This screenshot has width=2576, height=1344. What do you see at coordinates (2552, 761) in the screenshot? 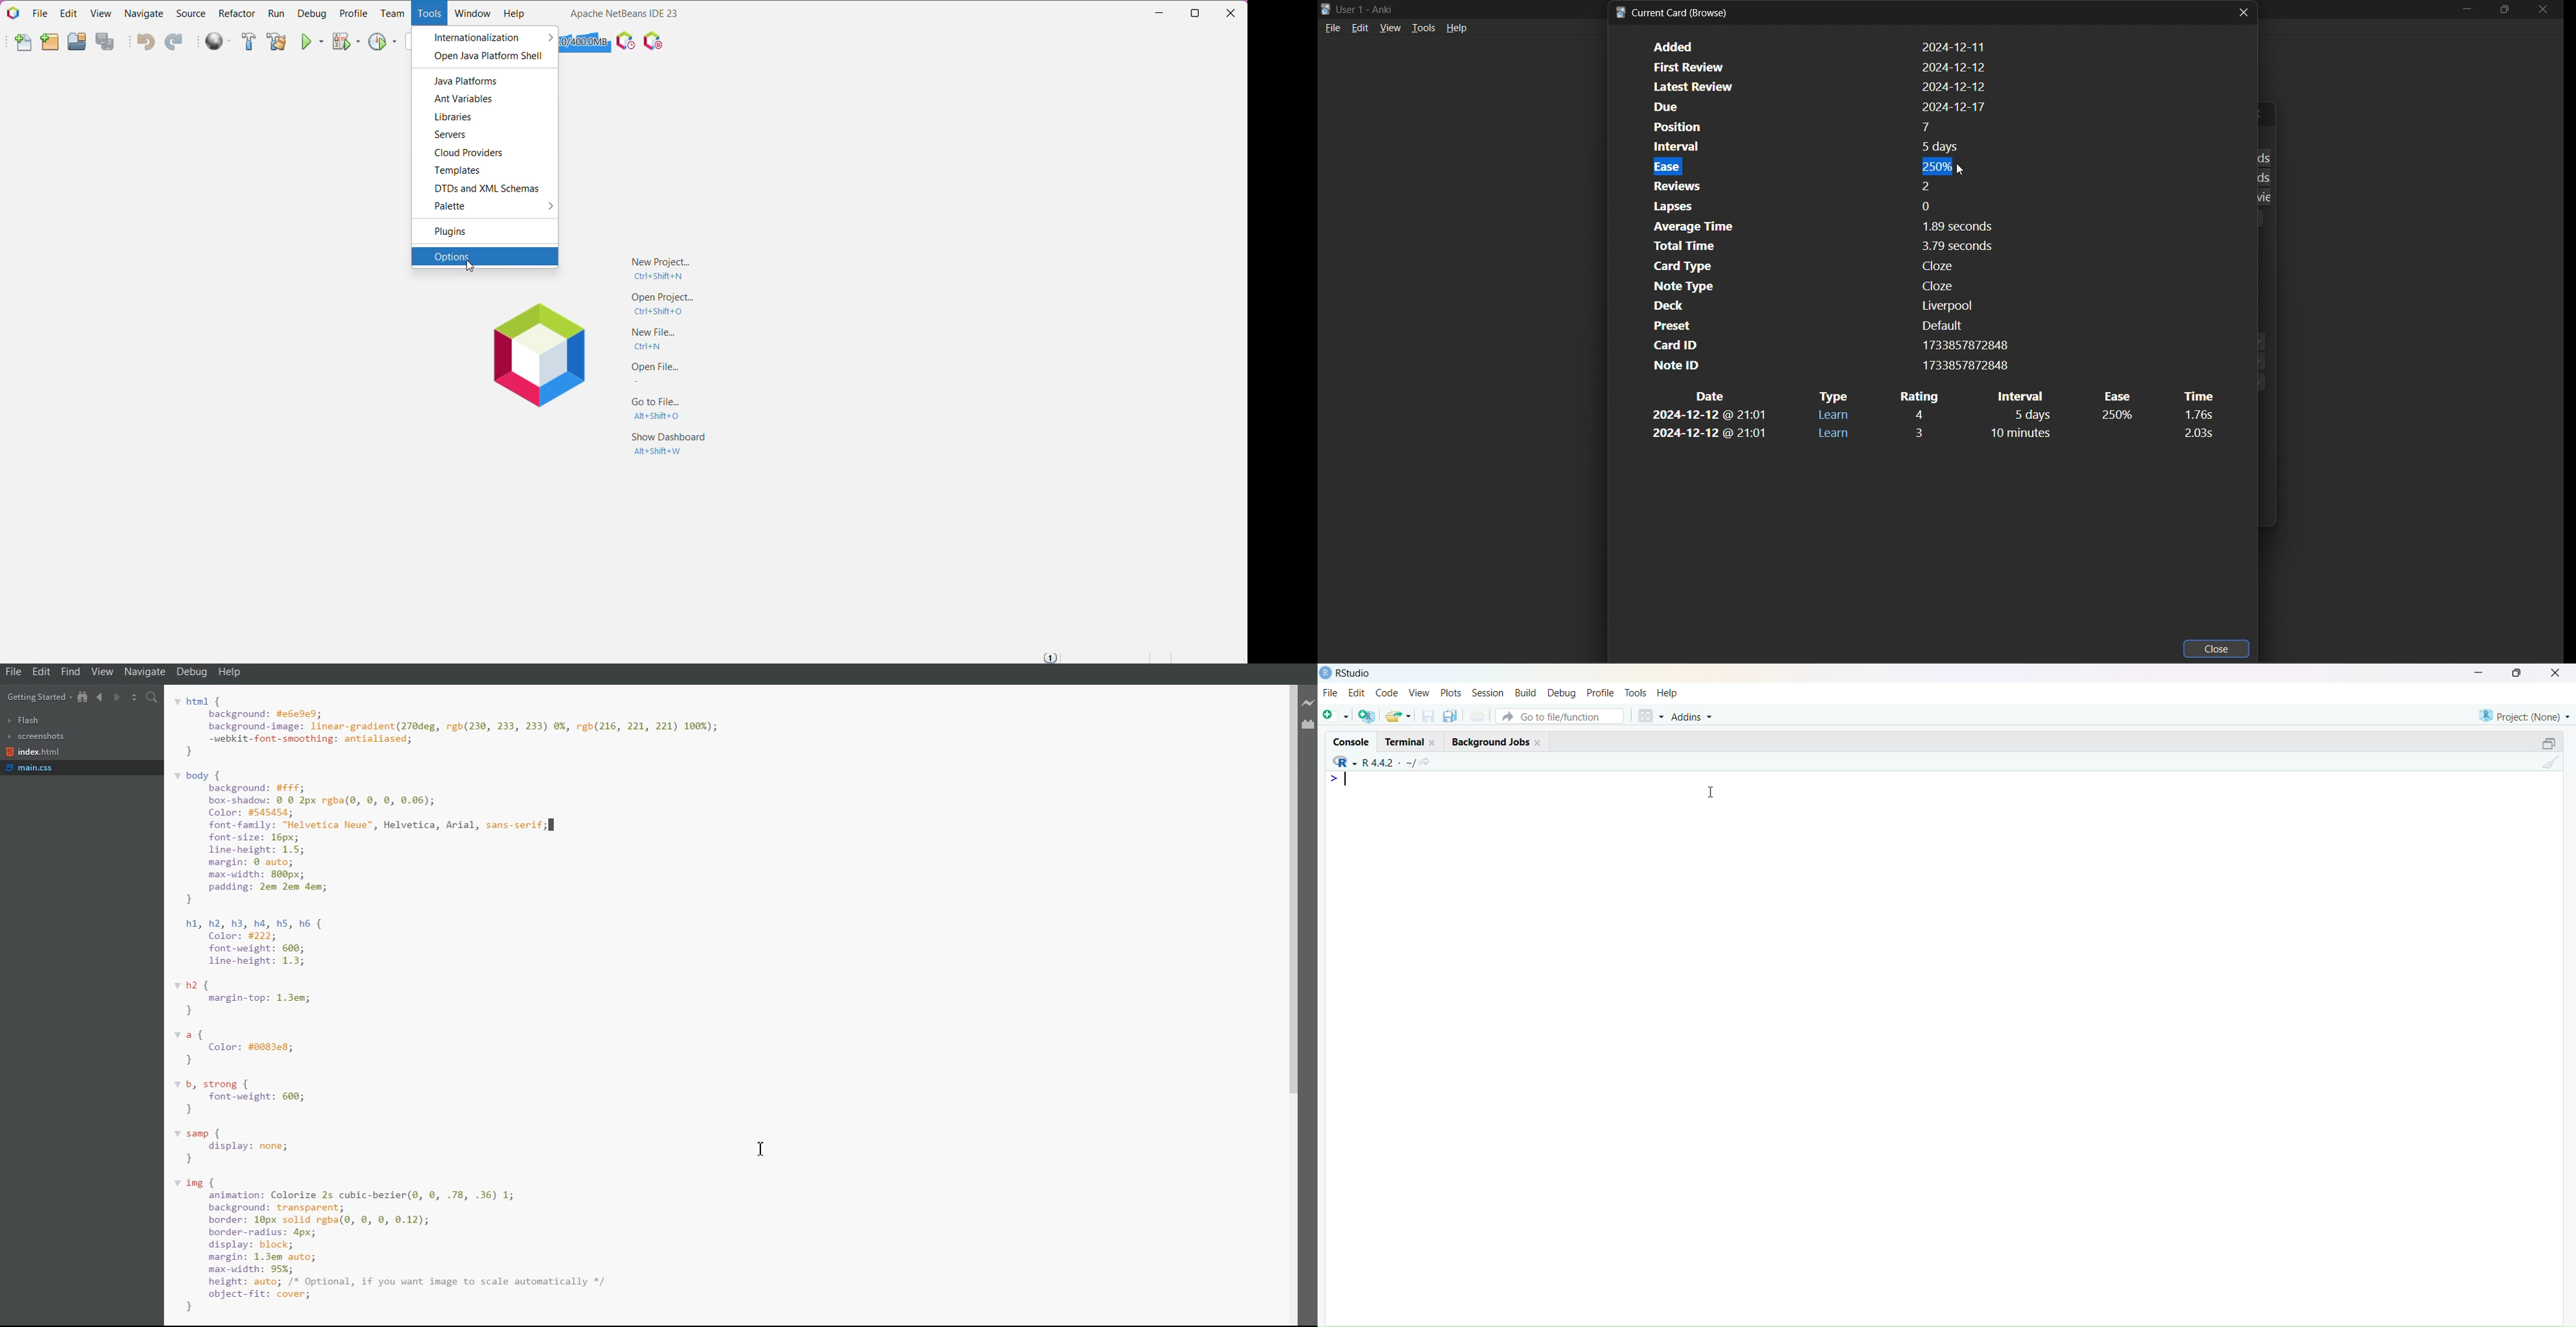
I see `clean` at bounding box center [2552, 761].